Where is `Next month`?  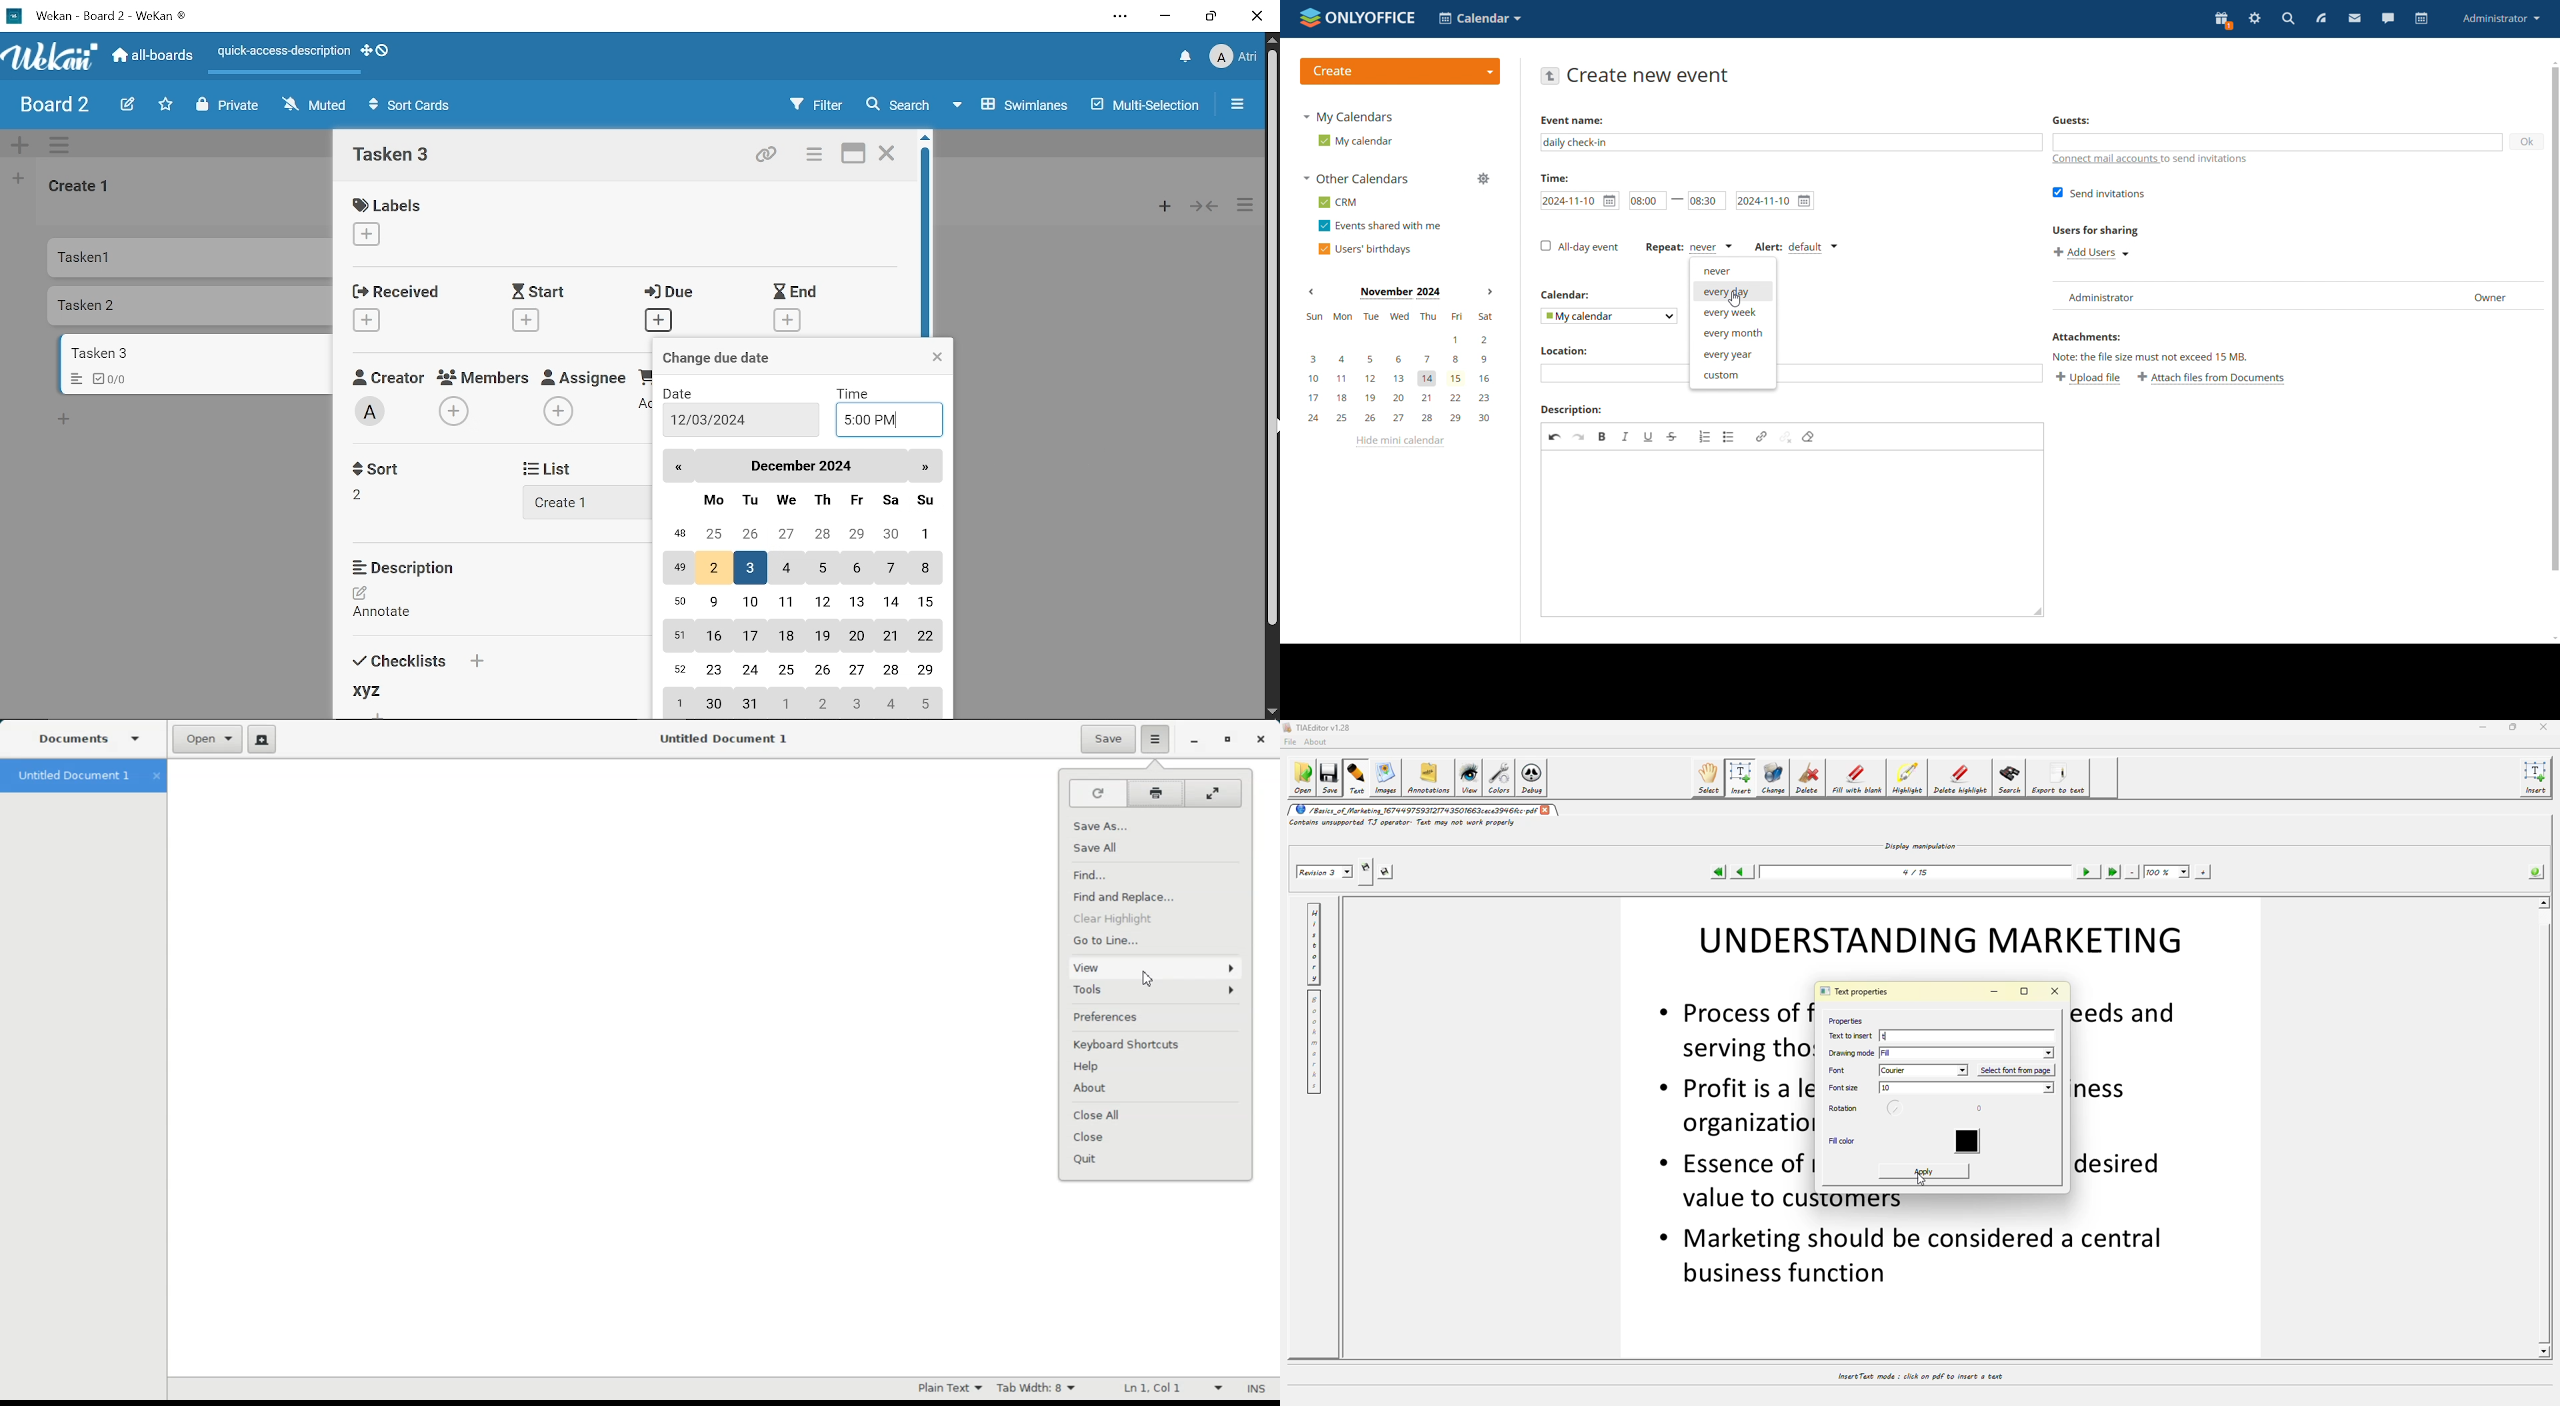
Next month is located at coordinates (925, 467).